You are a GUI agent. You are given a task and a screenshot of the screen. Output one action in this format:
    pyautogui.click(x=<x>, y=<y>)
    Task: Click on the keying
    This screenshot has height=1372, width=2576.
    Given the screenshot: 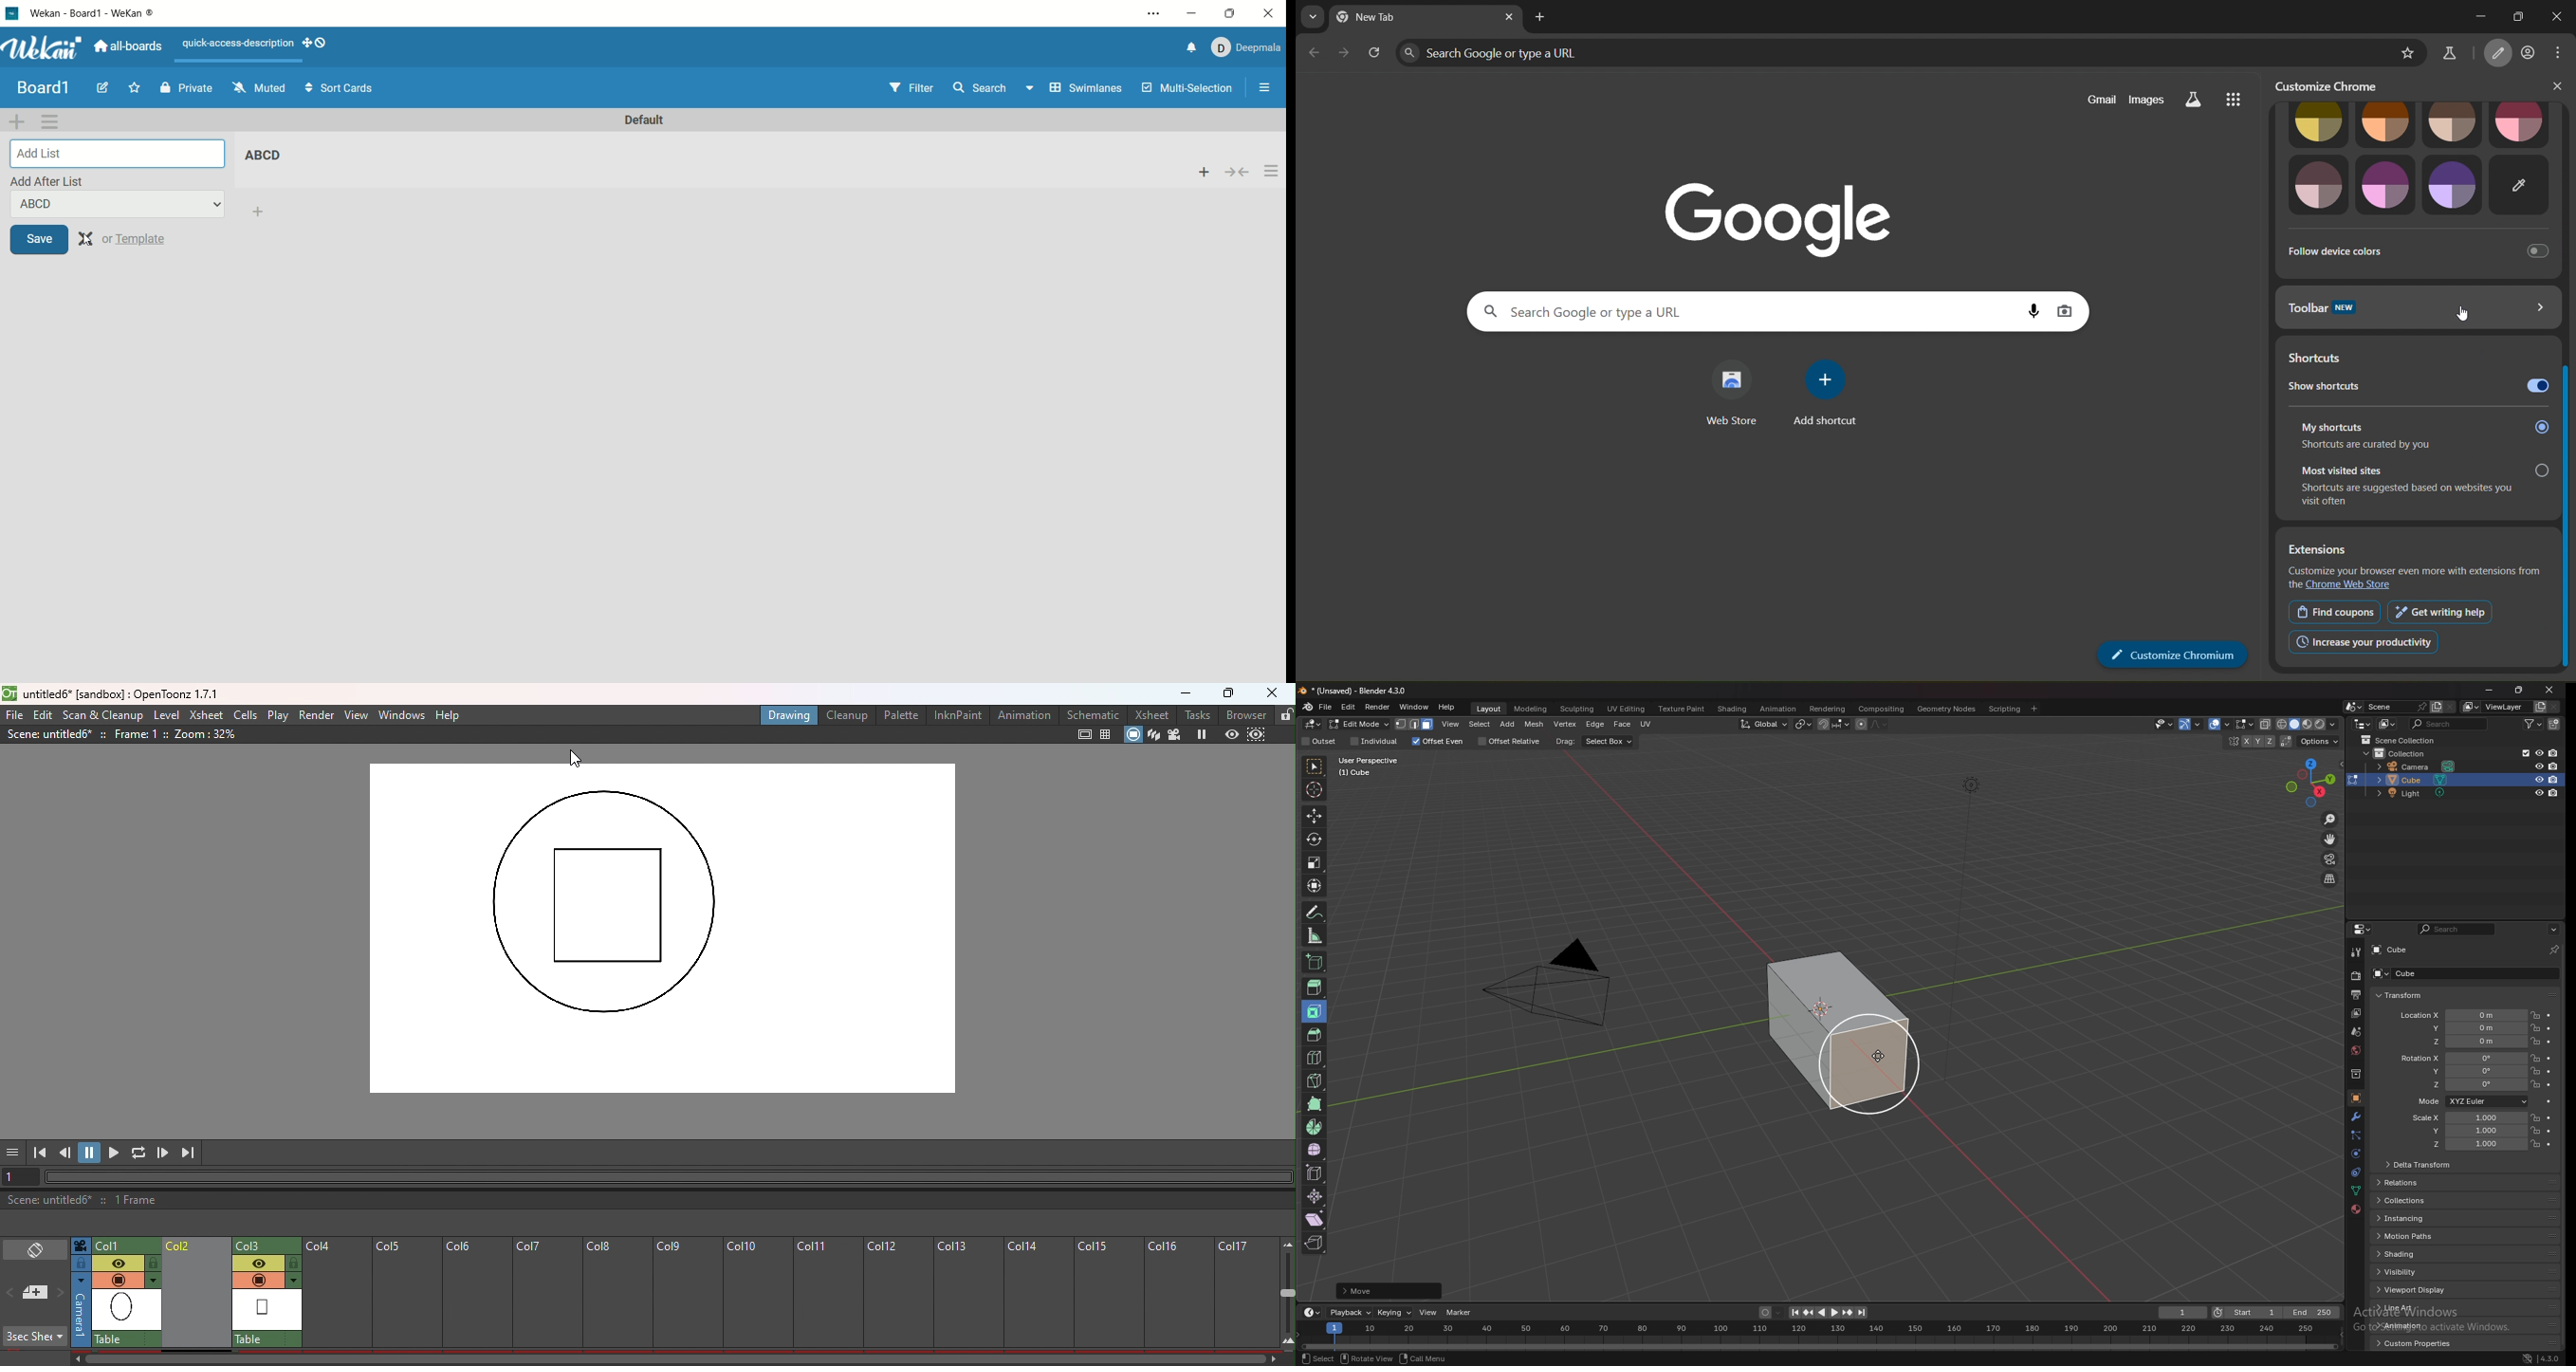 What is the action you would take?
    pyautogui.click(x=1395, y=1312)
    